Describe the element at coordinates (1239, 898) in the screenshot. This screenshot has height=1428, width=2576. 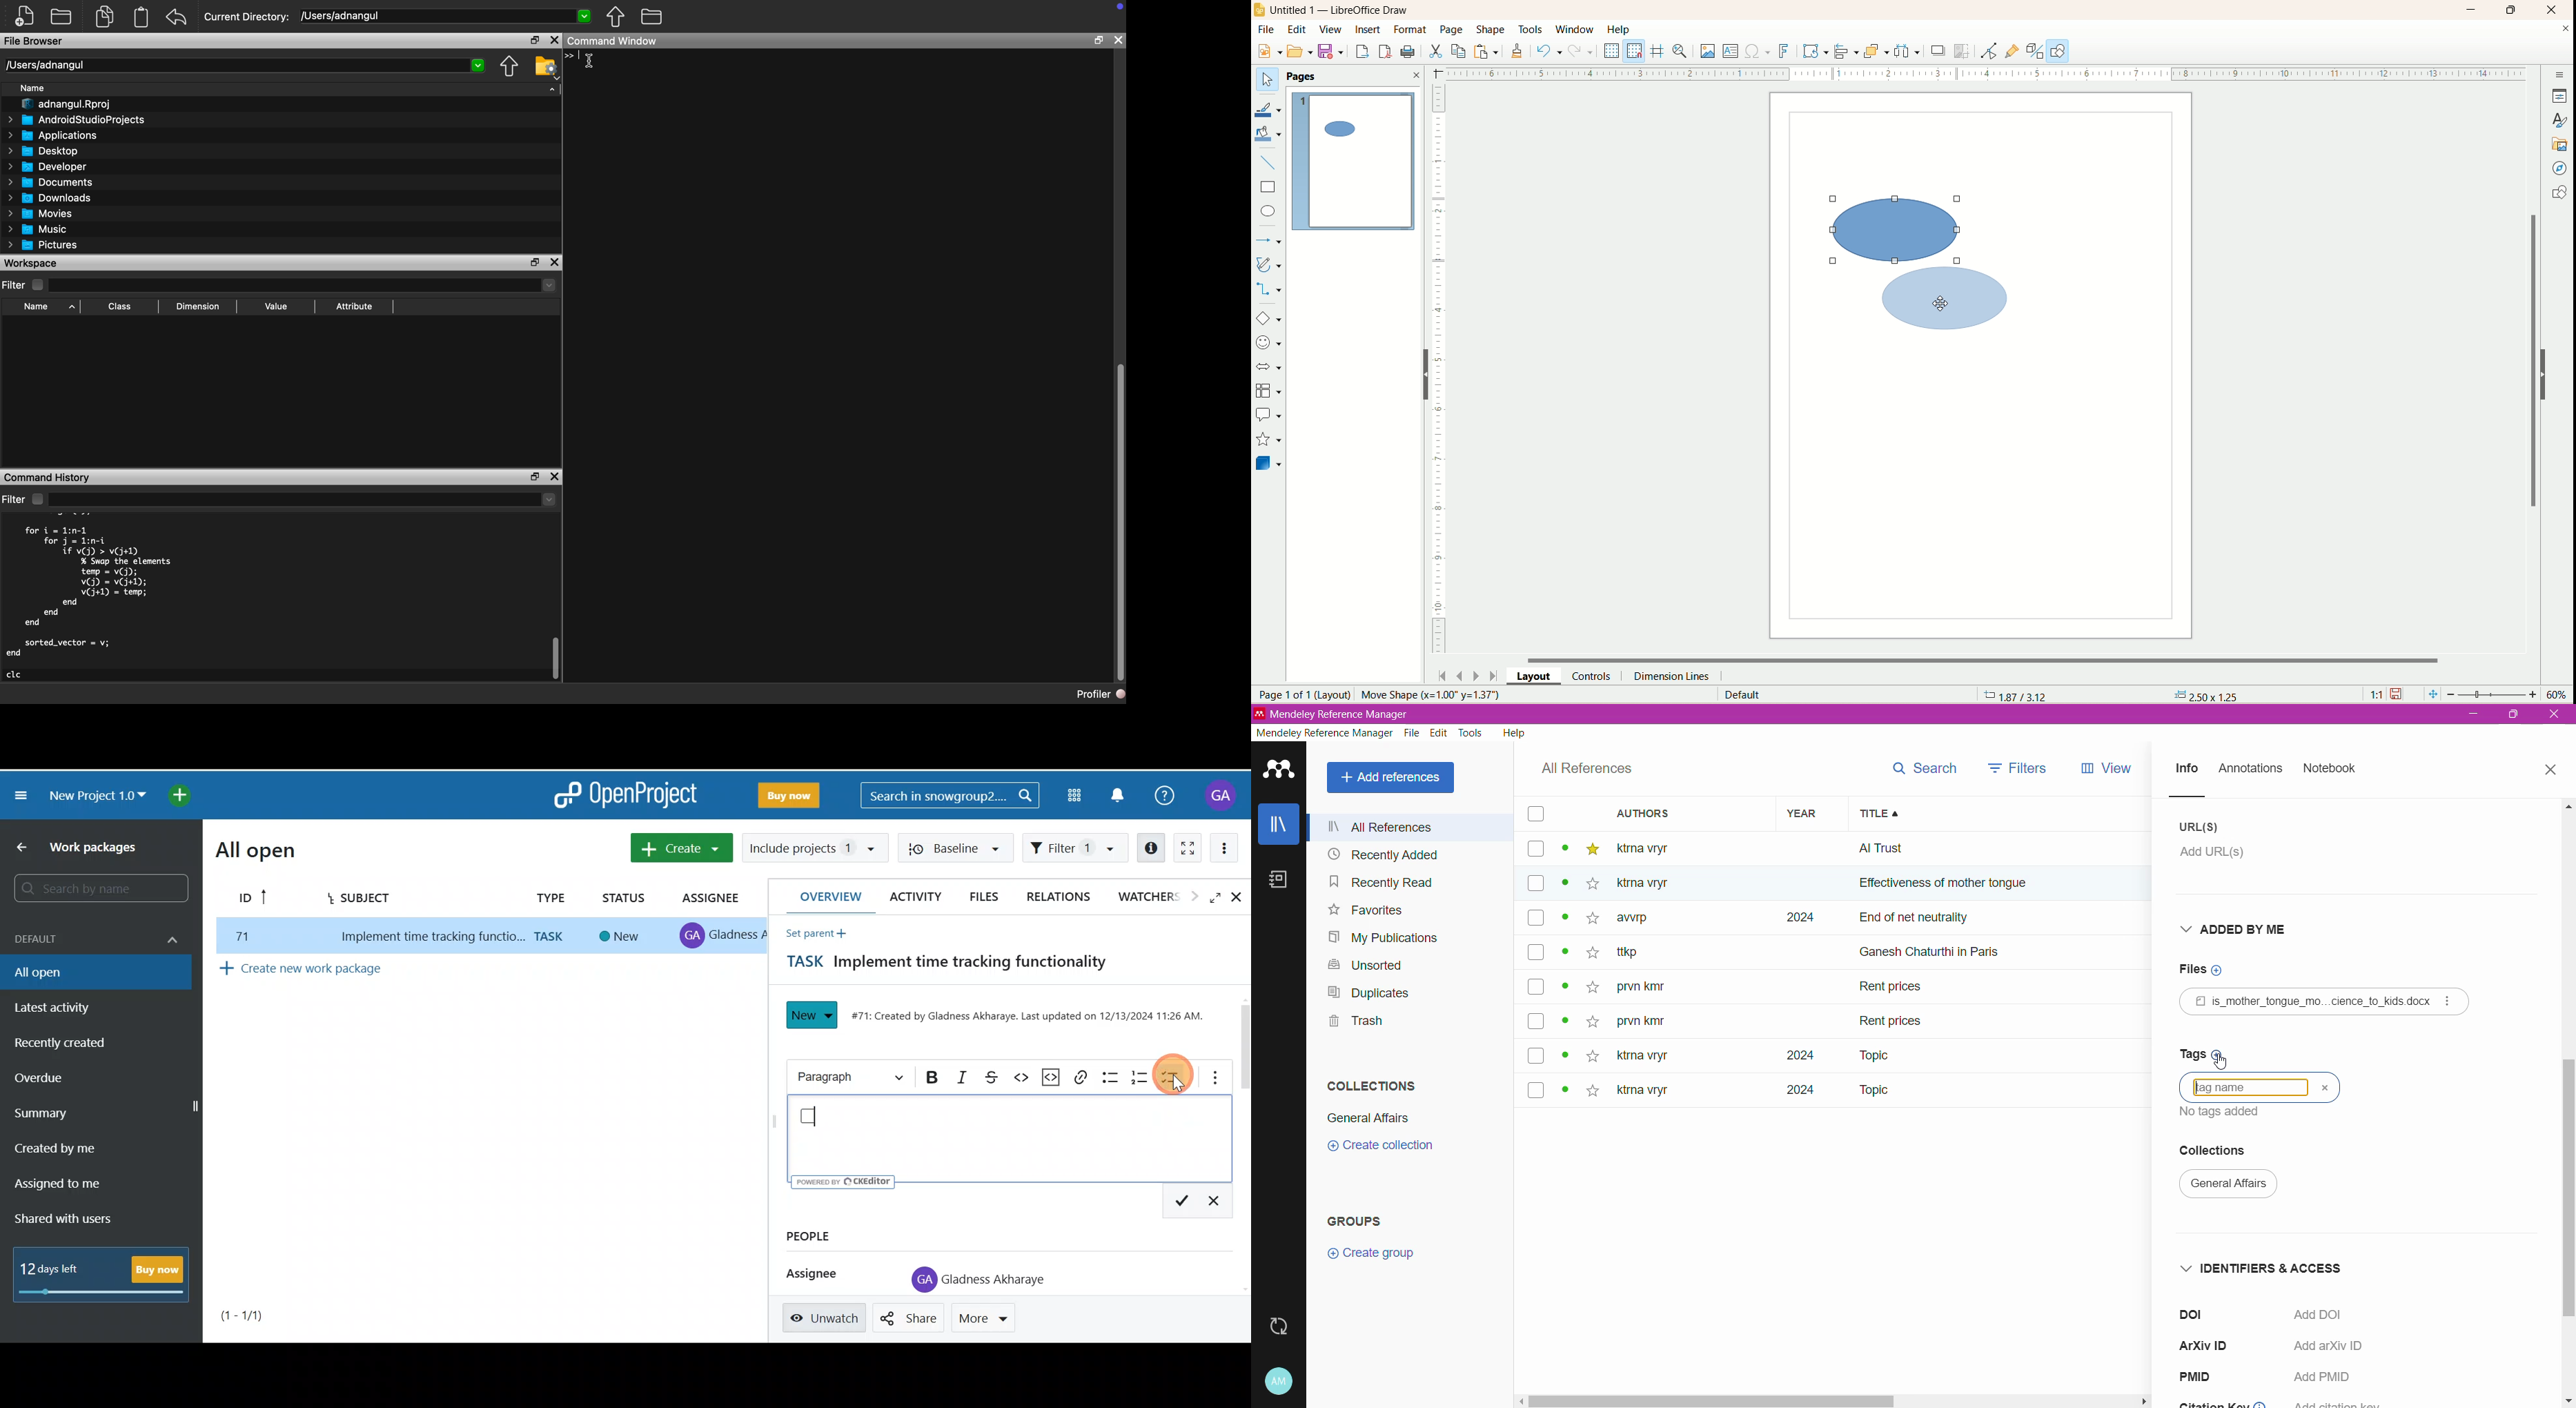
I see `Close details view` at that location.